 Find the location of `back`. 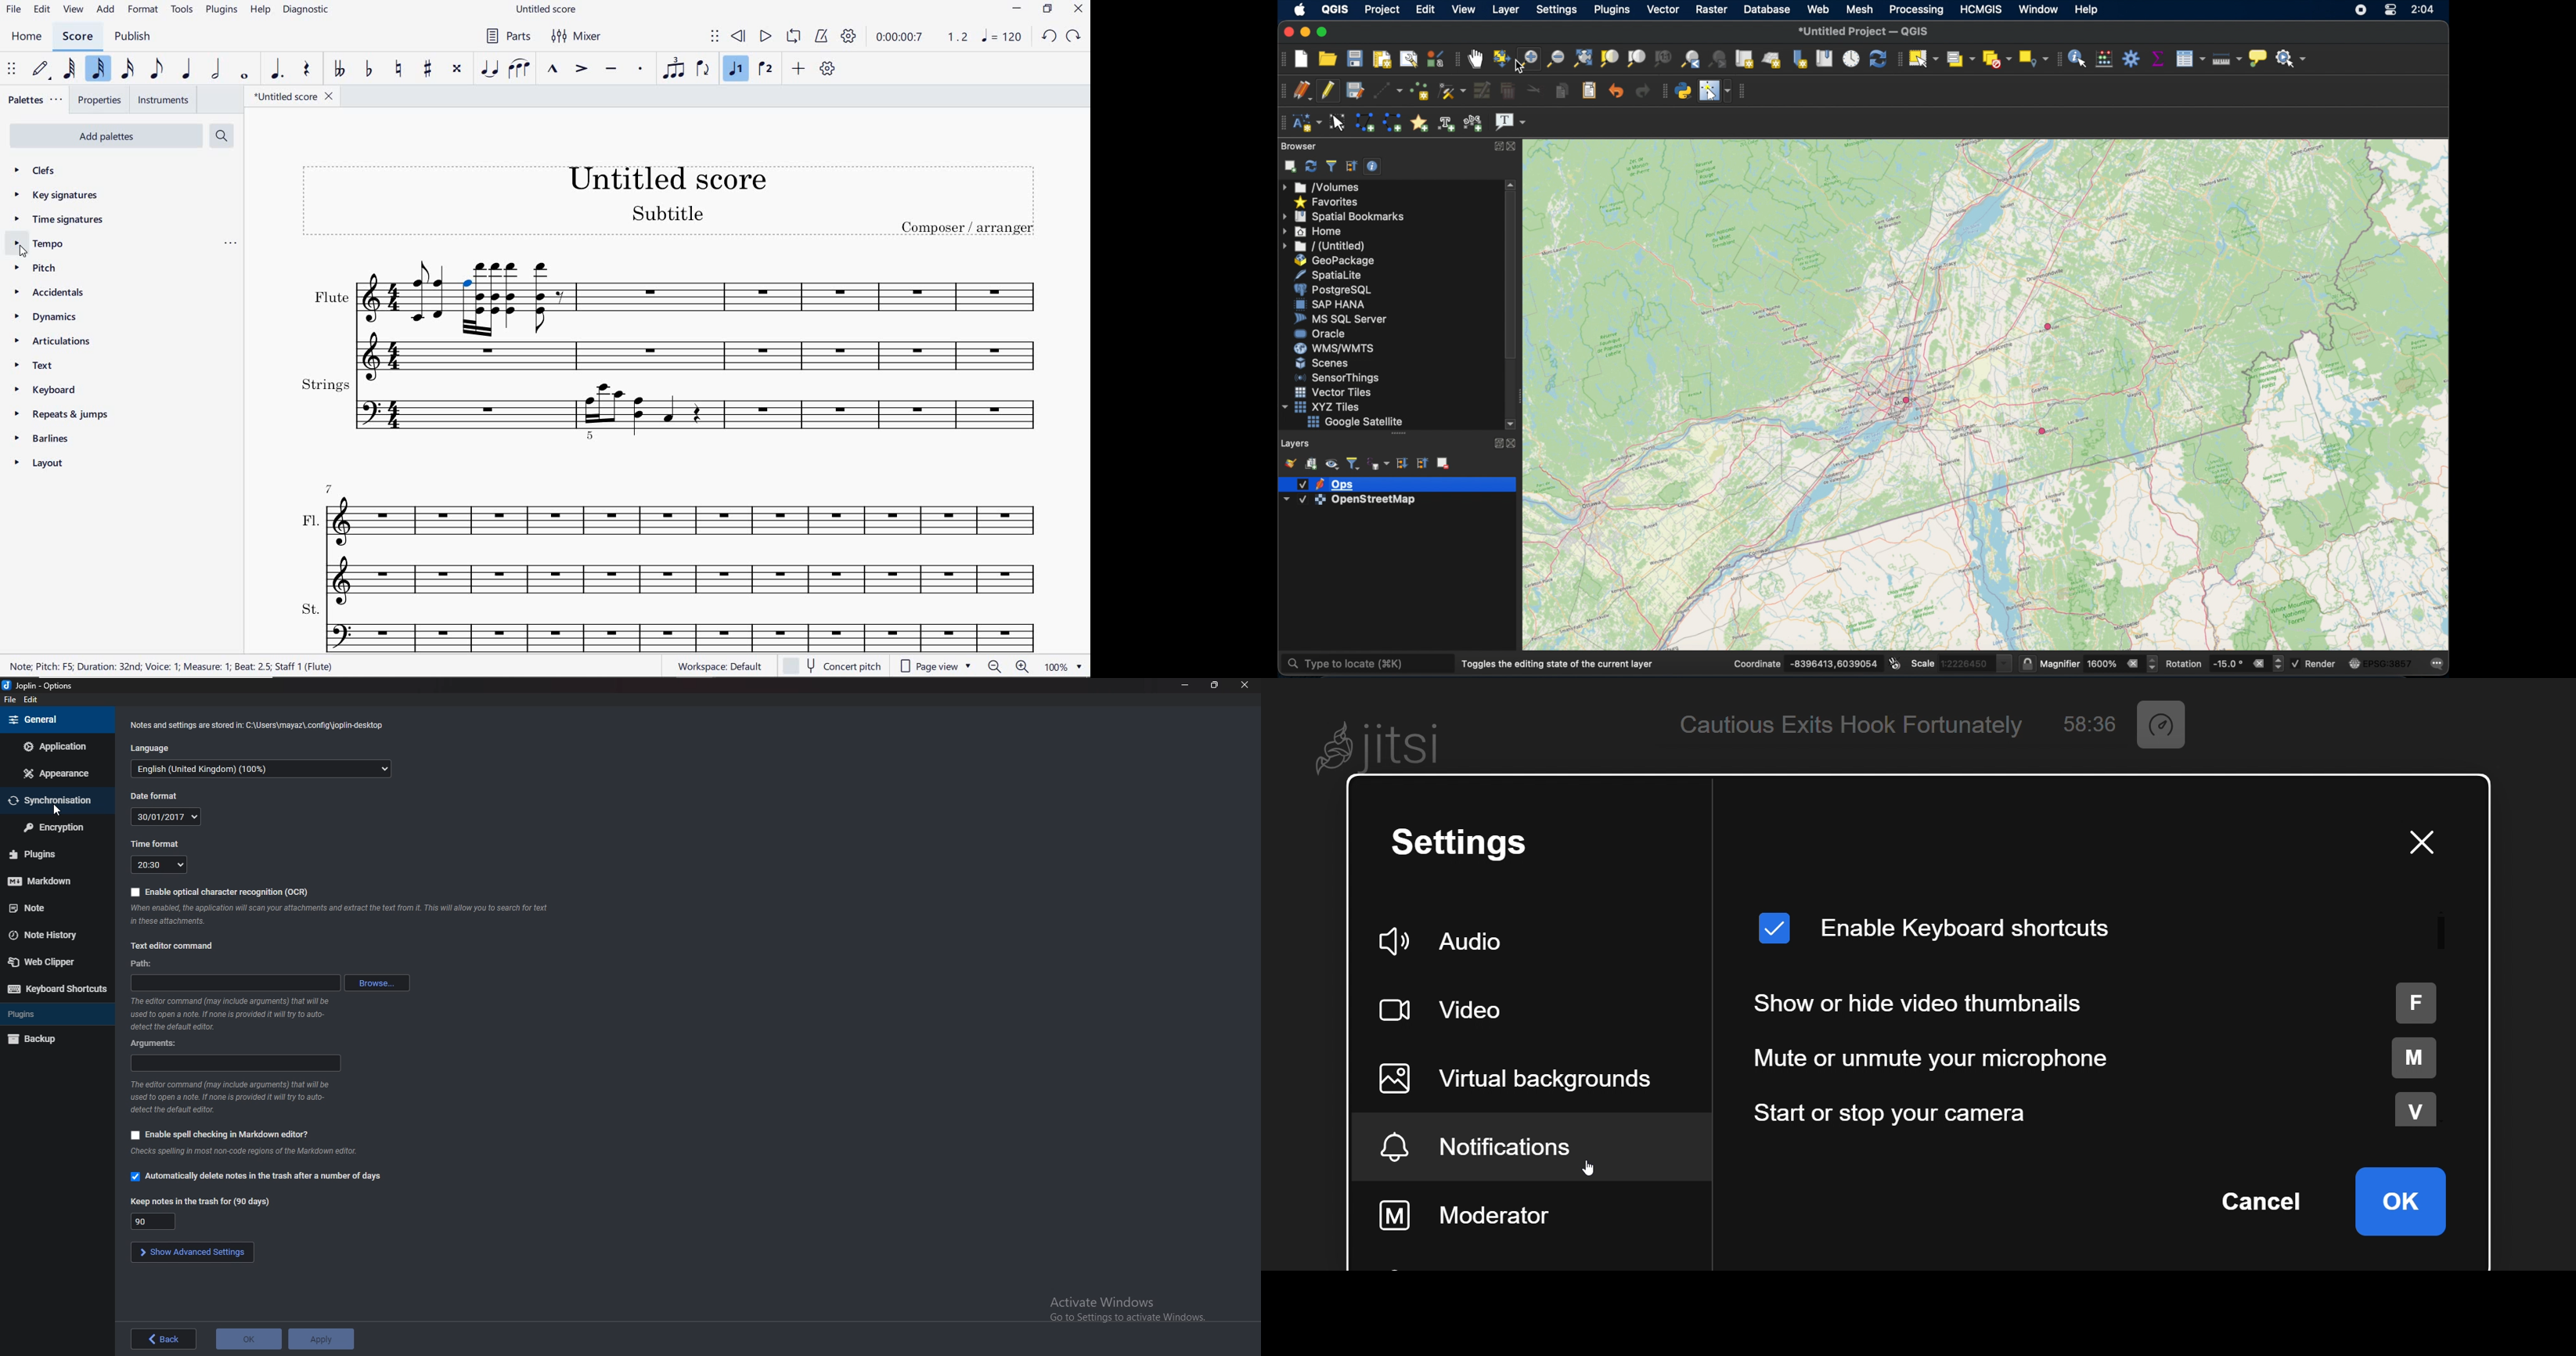

back is located at coordinates (163, 1339).